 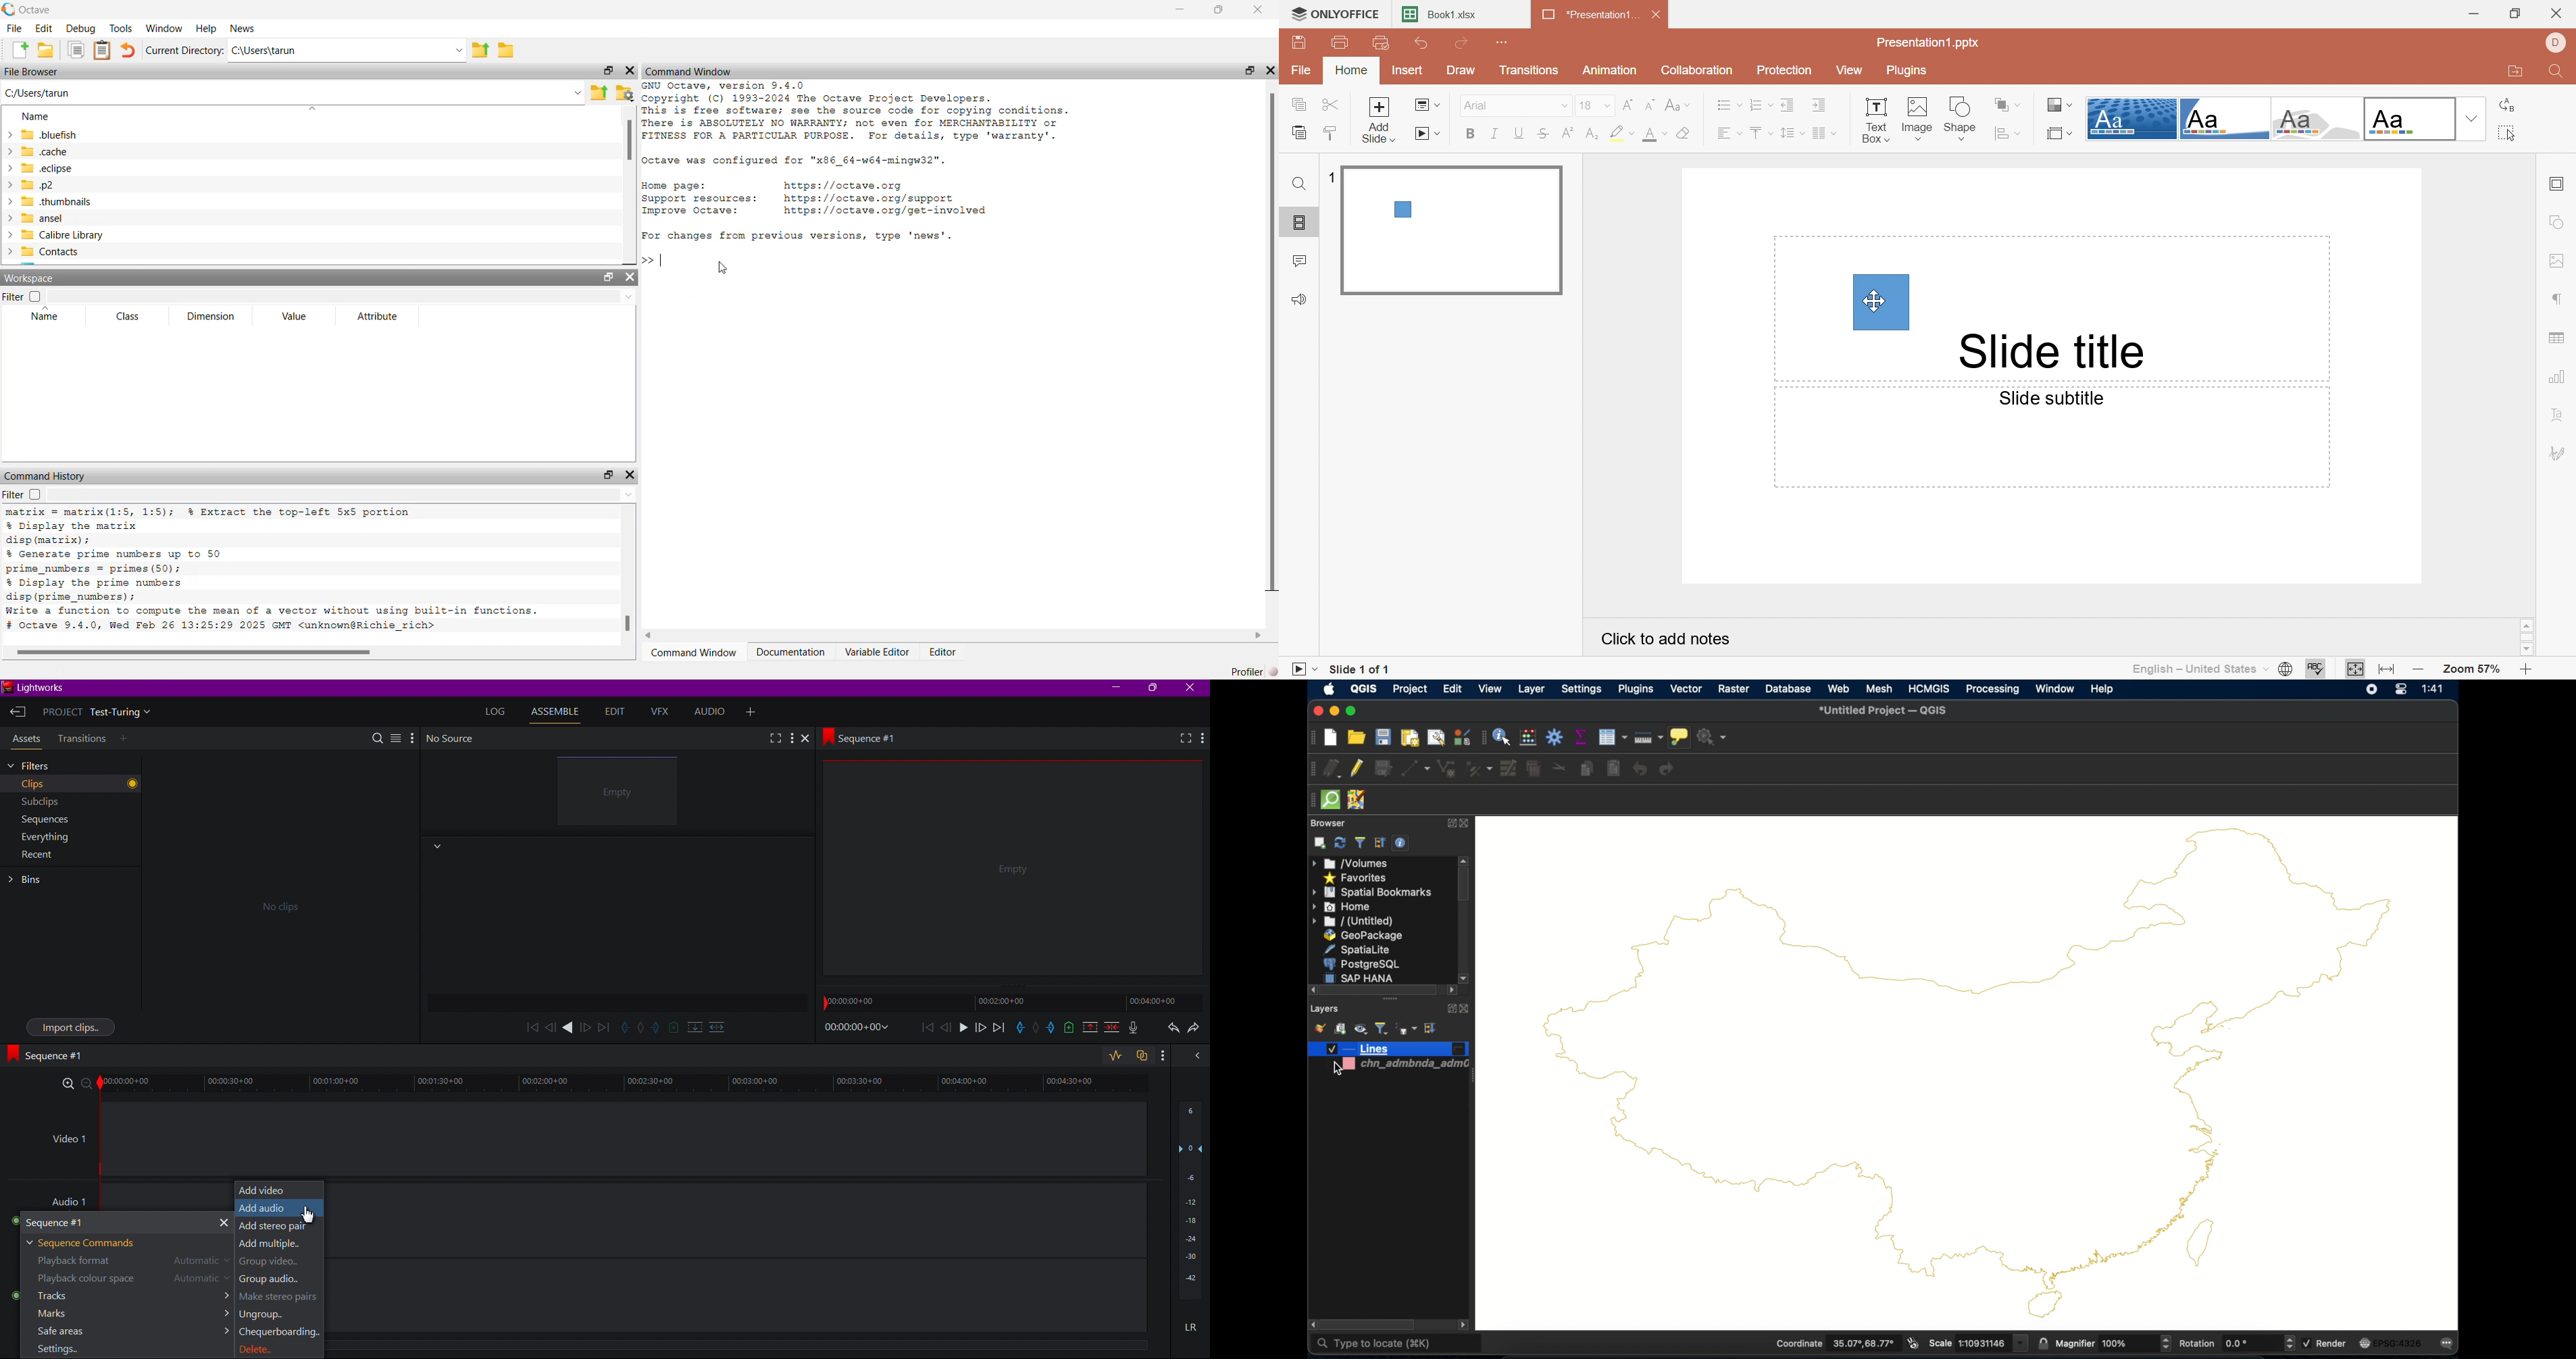 I want to click on expand, so click(x=1448, y=824).